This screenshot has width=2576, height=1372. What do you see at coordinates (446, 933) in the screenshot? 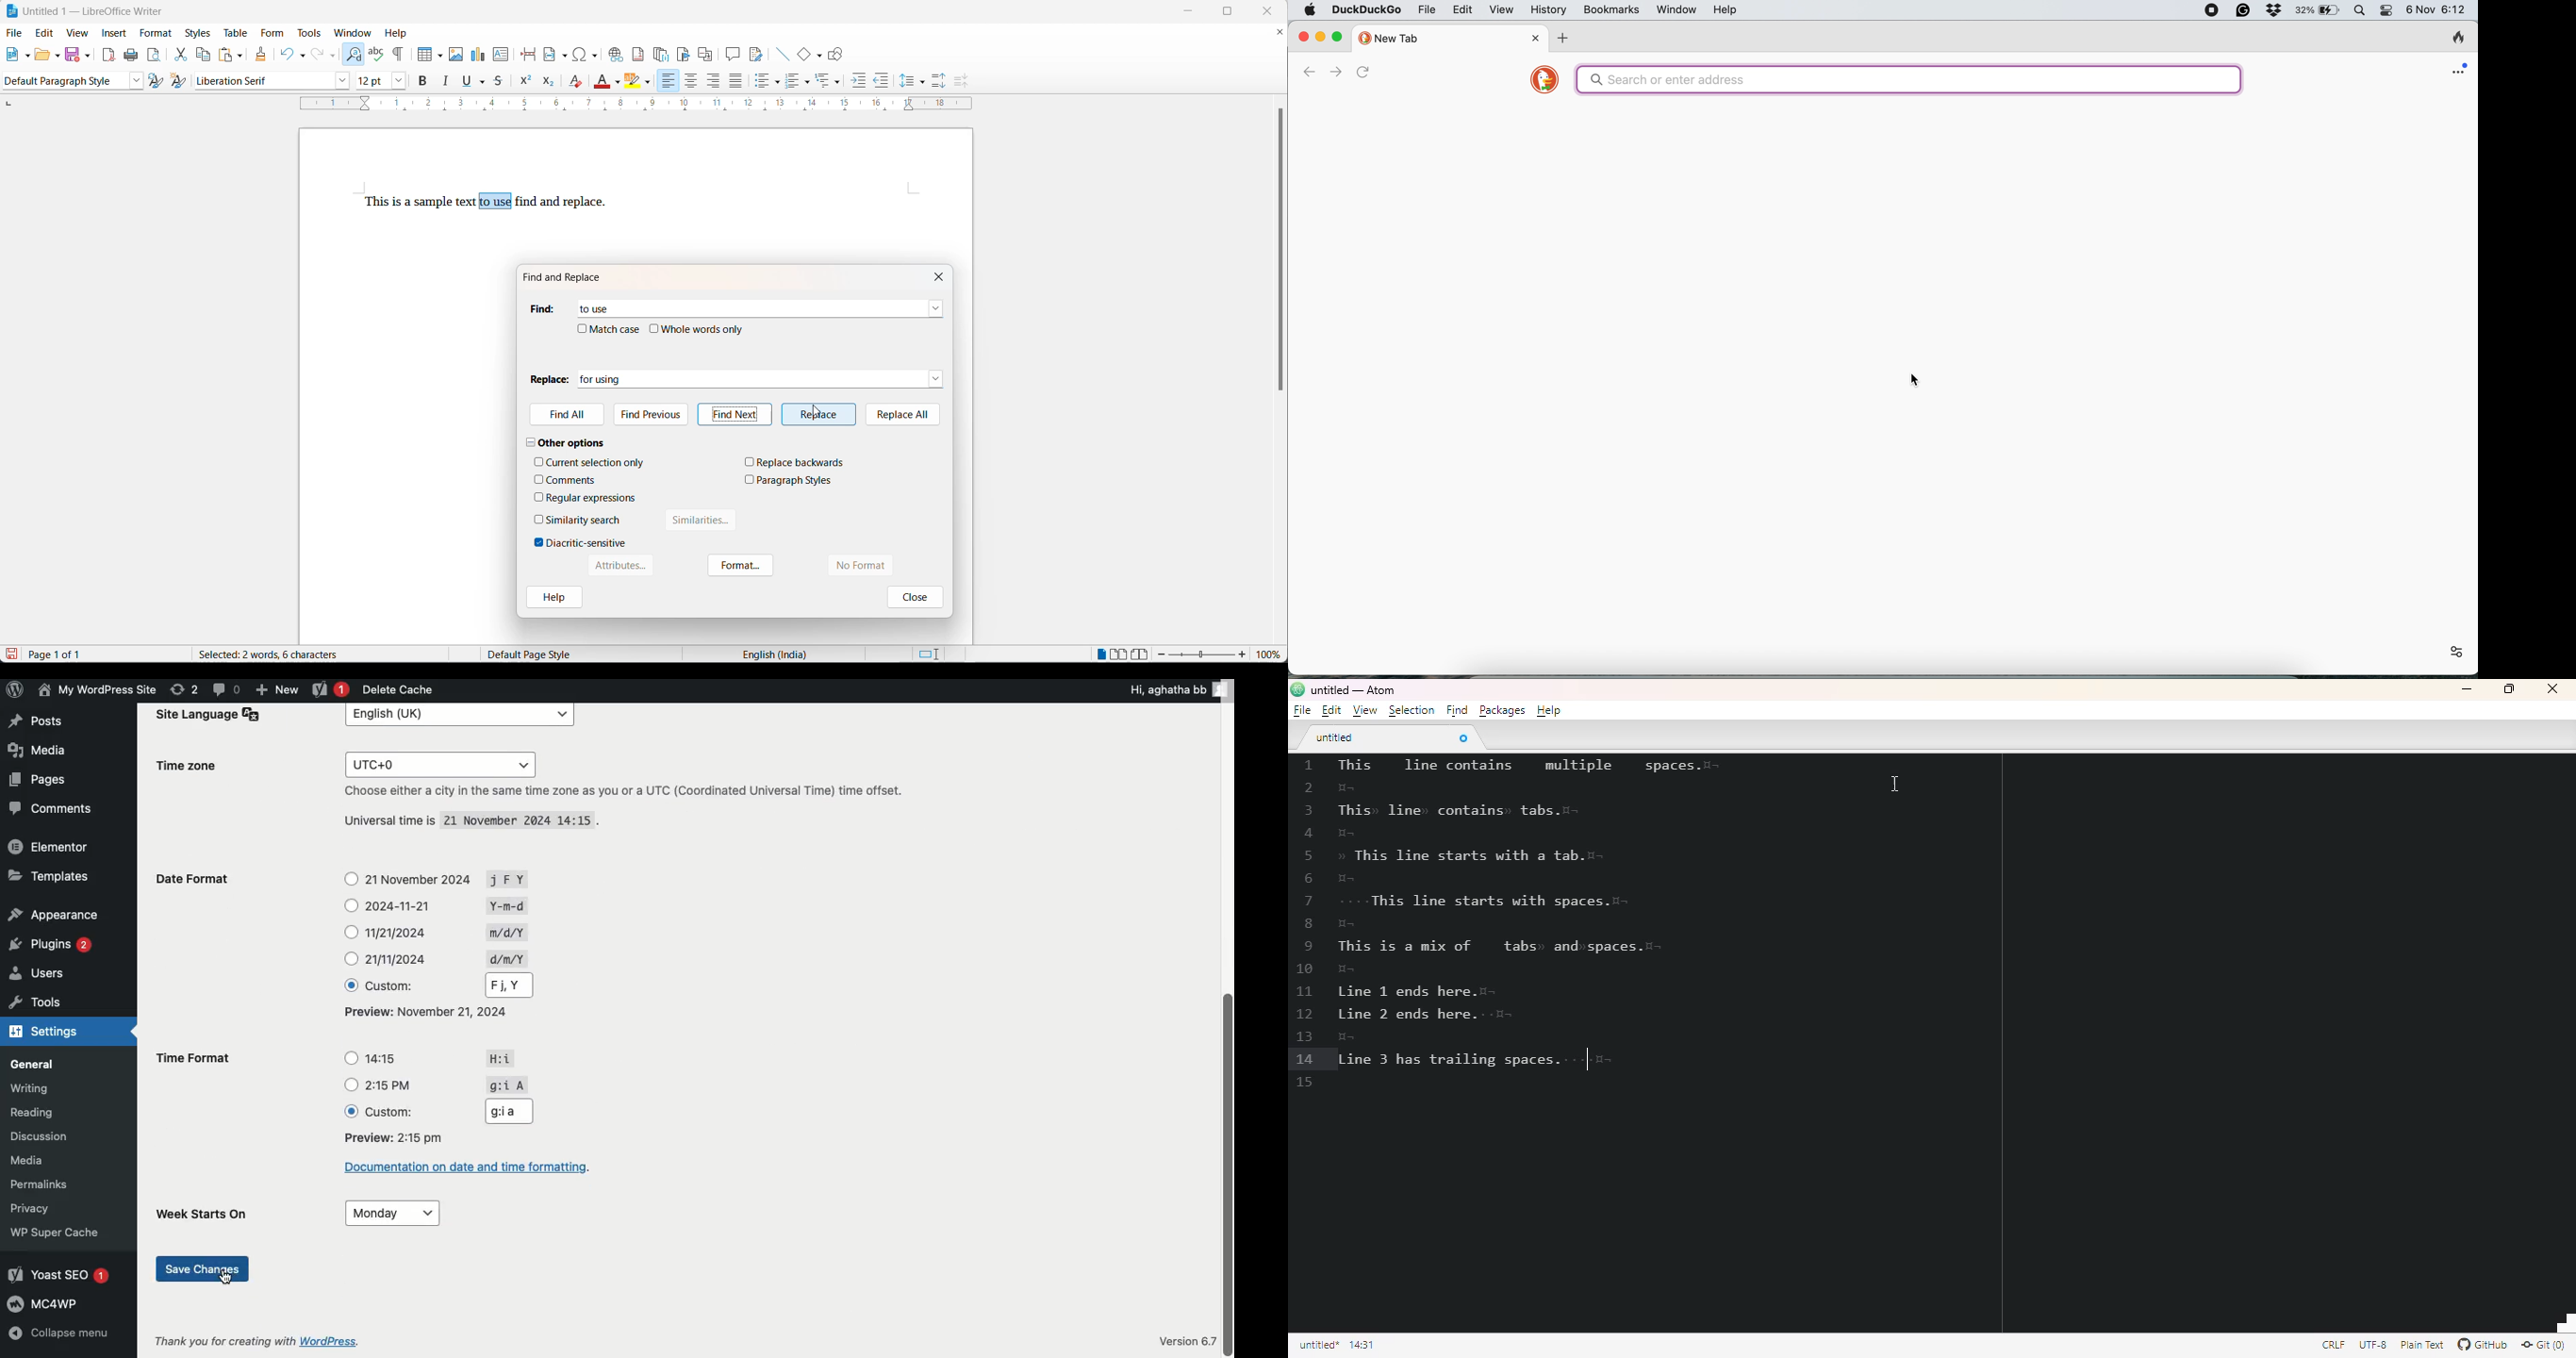
I see `11/21/2024 m/d/Y` at bounding box center [446, 933].